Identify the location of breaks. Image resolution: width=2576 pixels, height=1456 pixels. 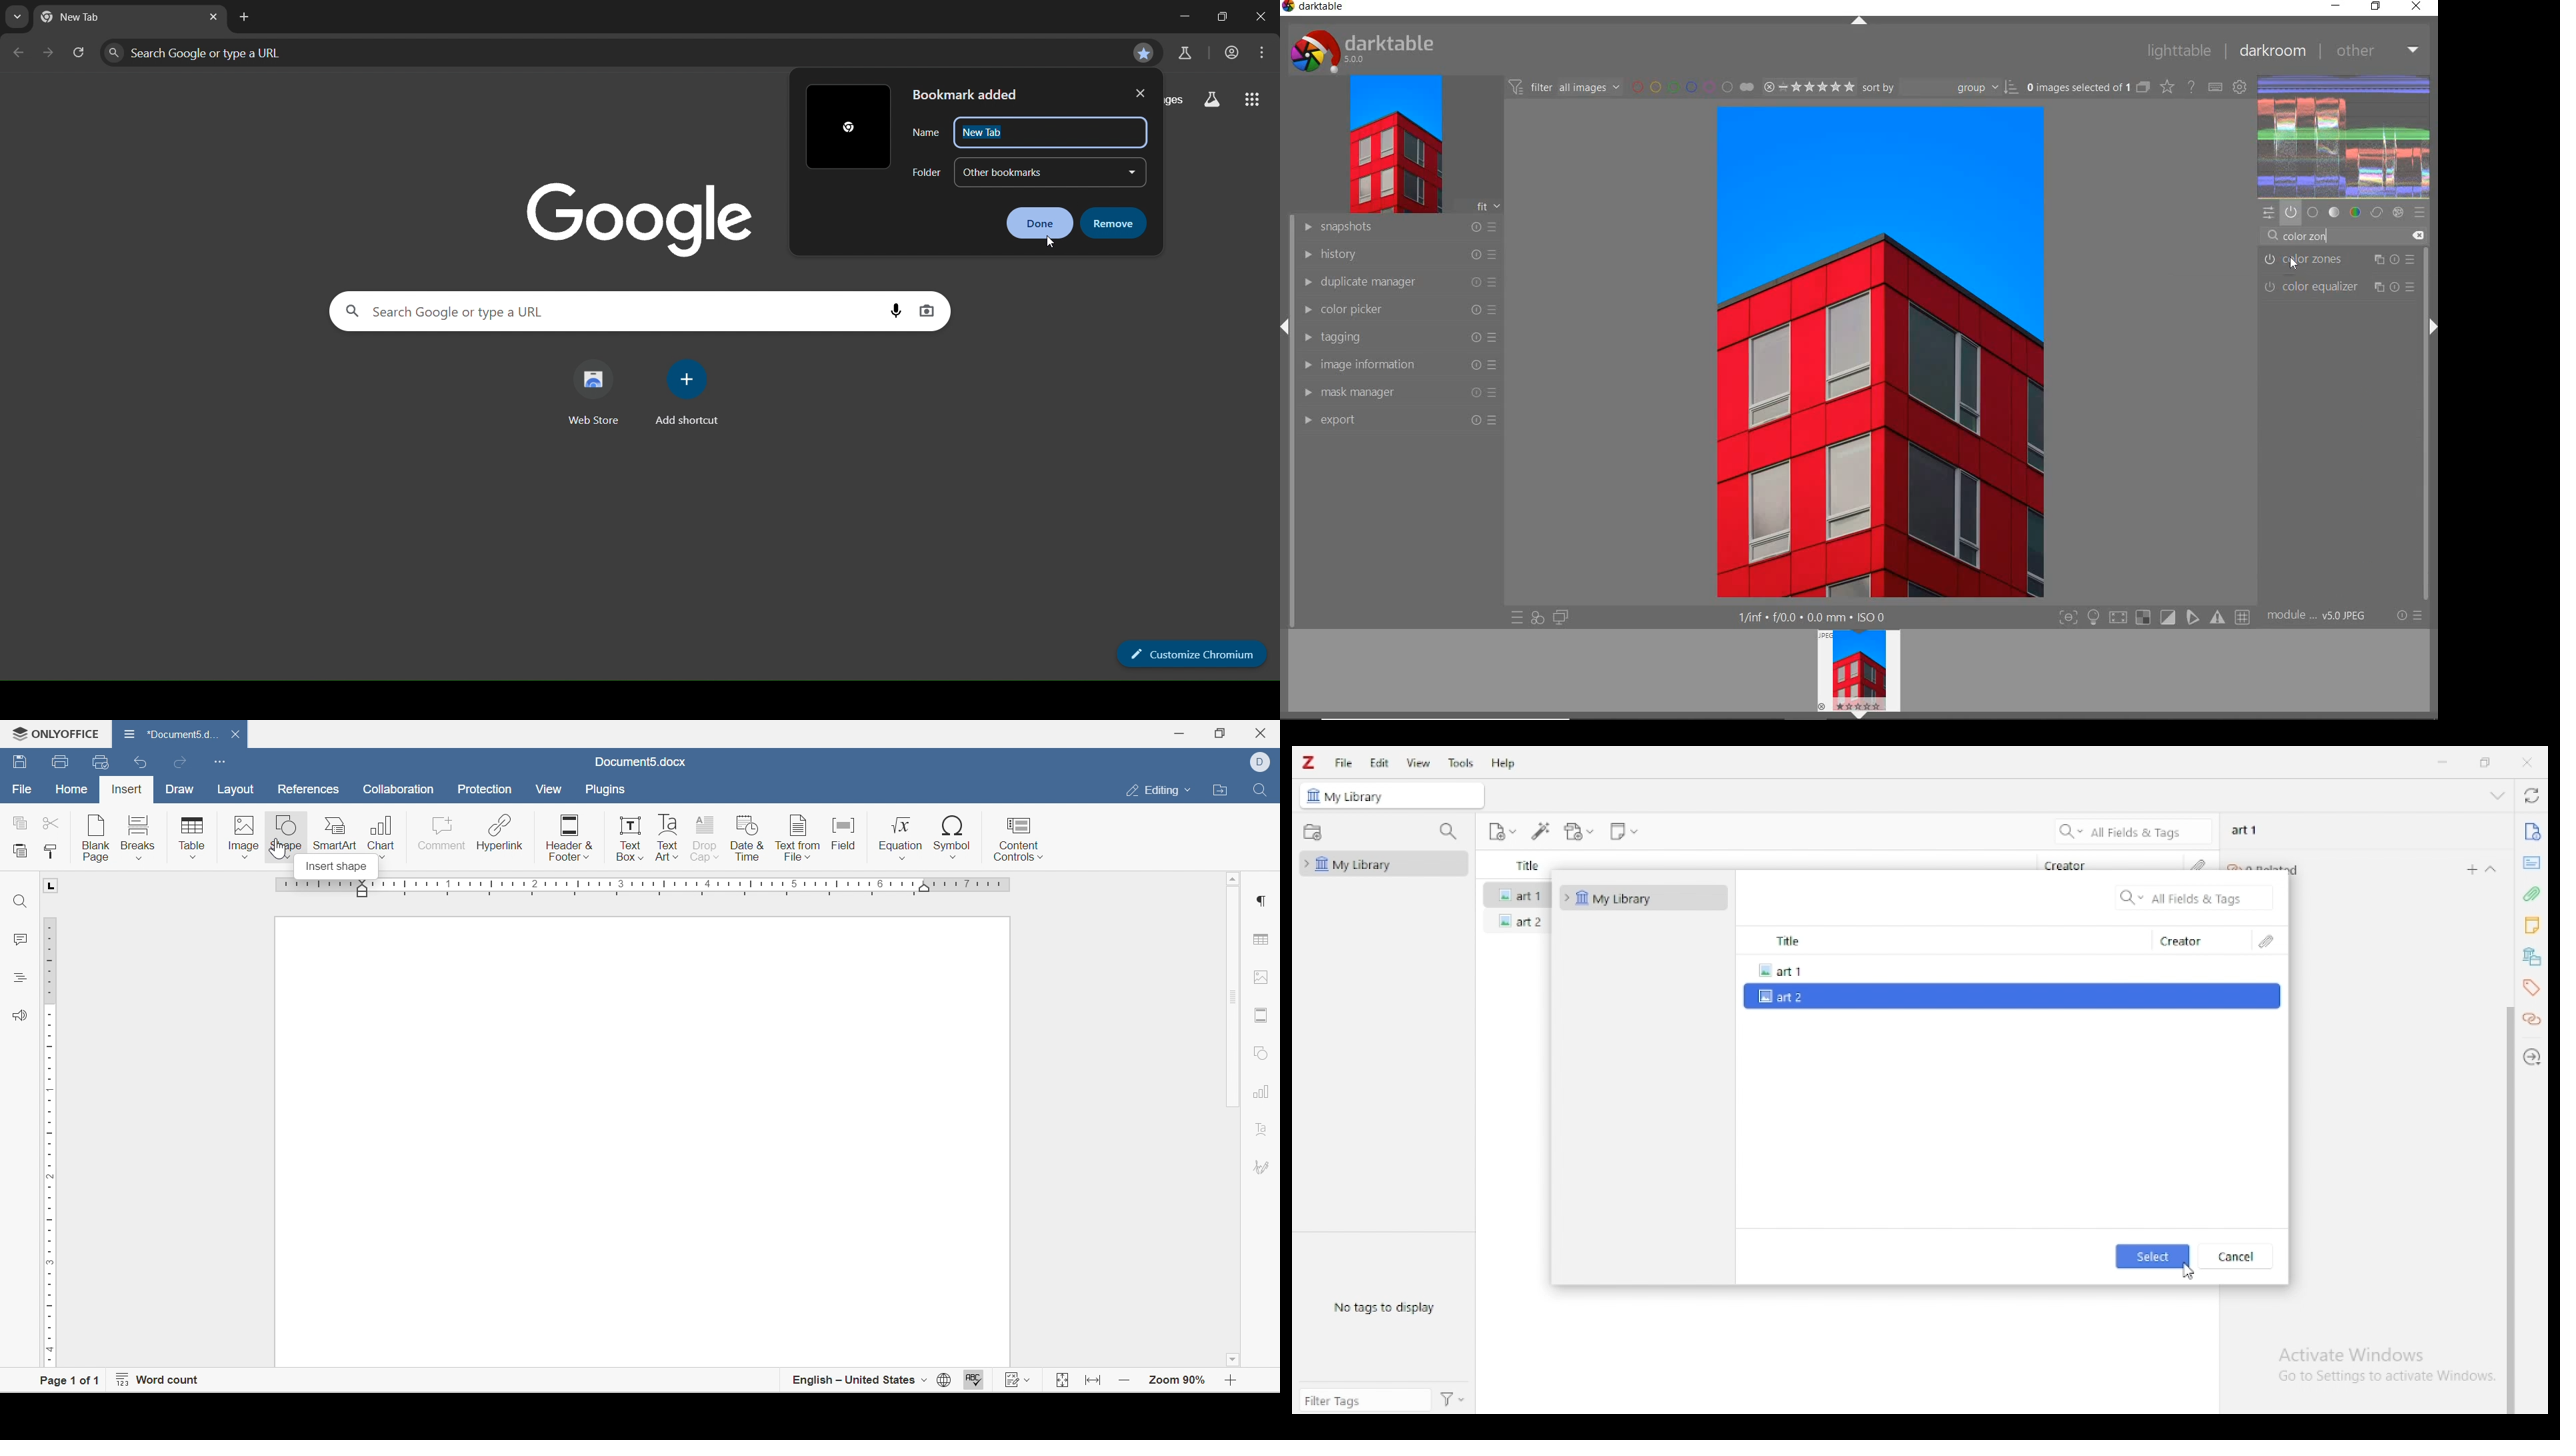
(141, 835).